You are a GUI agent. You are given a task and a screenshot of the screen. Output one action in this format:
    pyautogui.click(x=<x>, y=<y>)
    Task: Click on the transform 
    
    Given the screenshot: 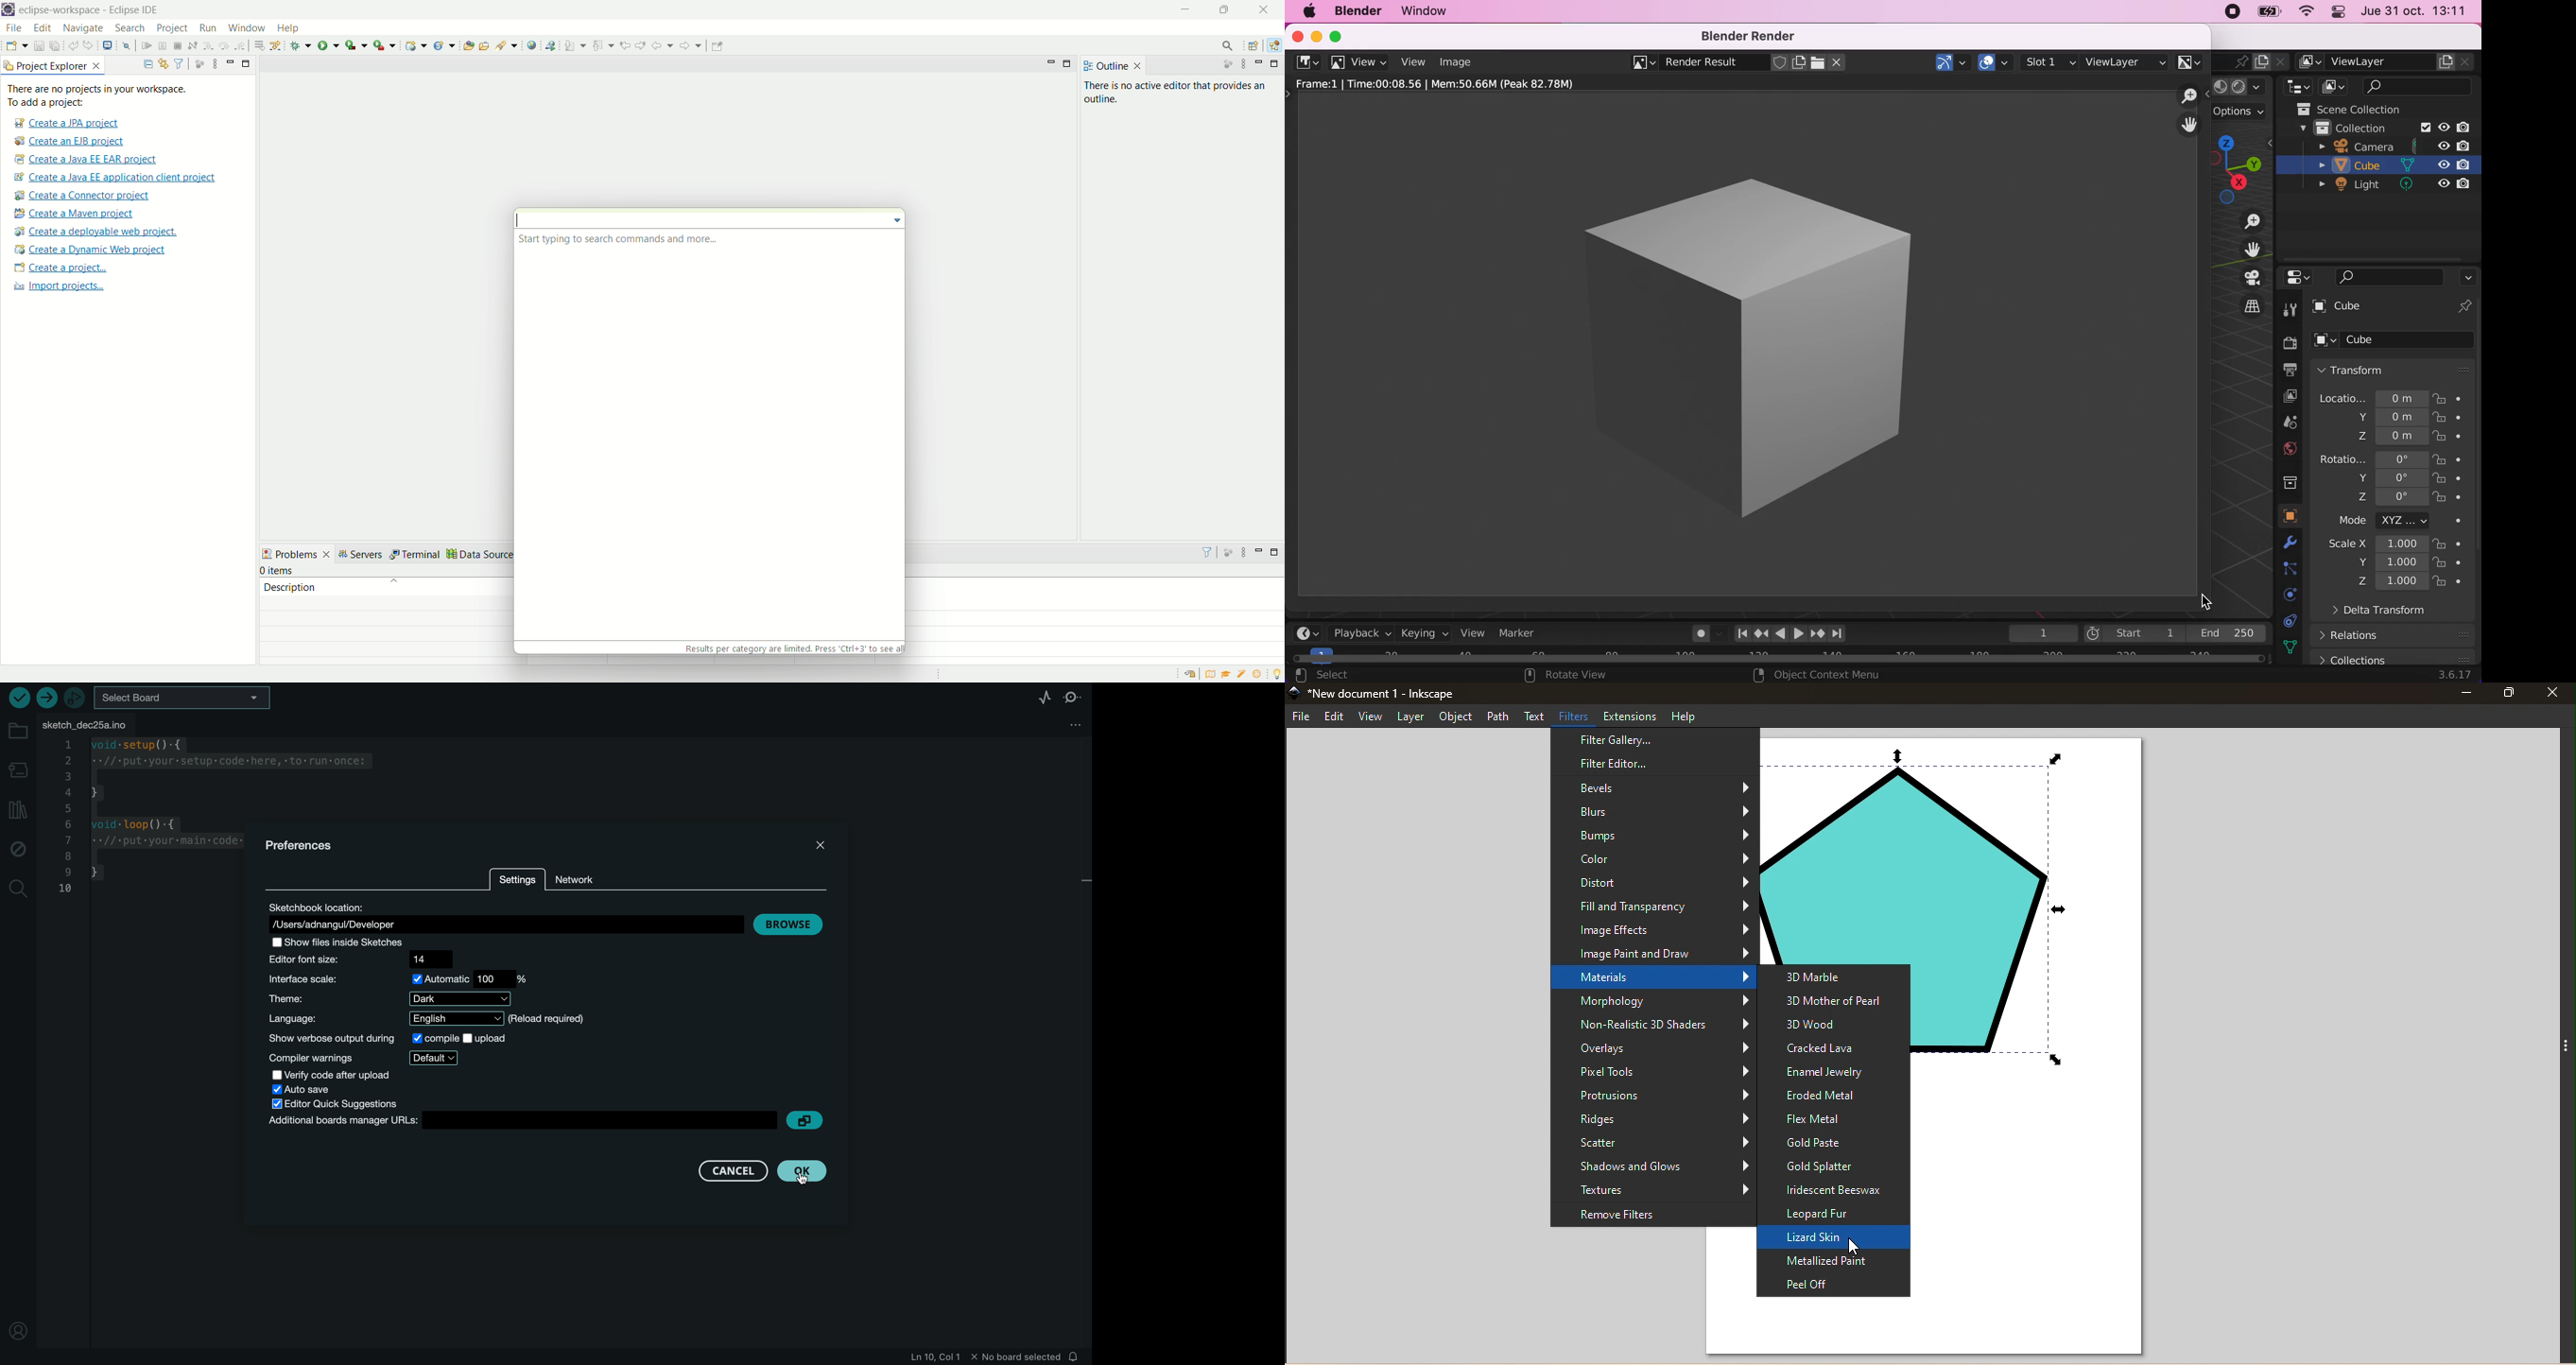 What is the action you would take?
    pyautogui.click(x=2397, y=369)
    